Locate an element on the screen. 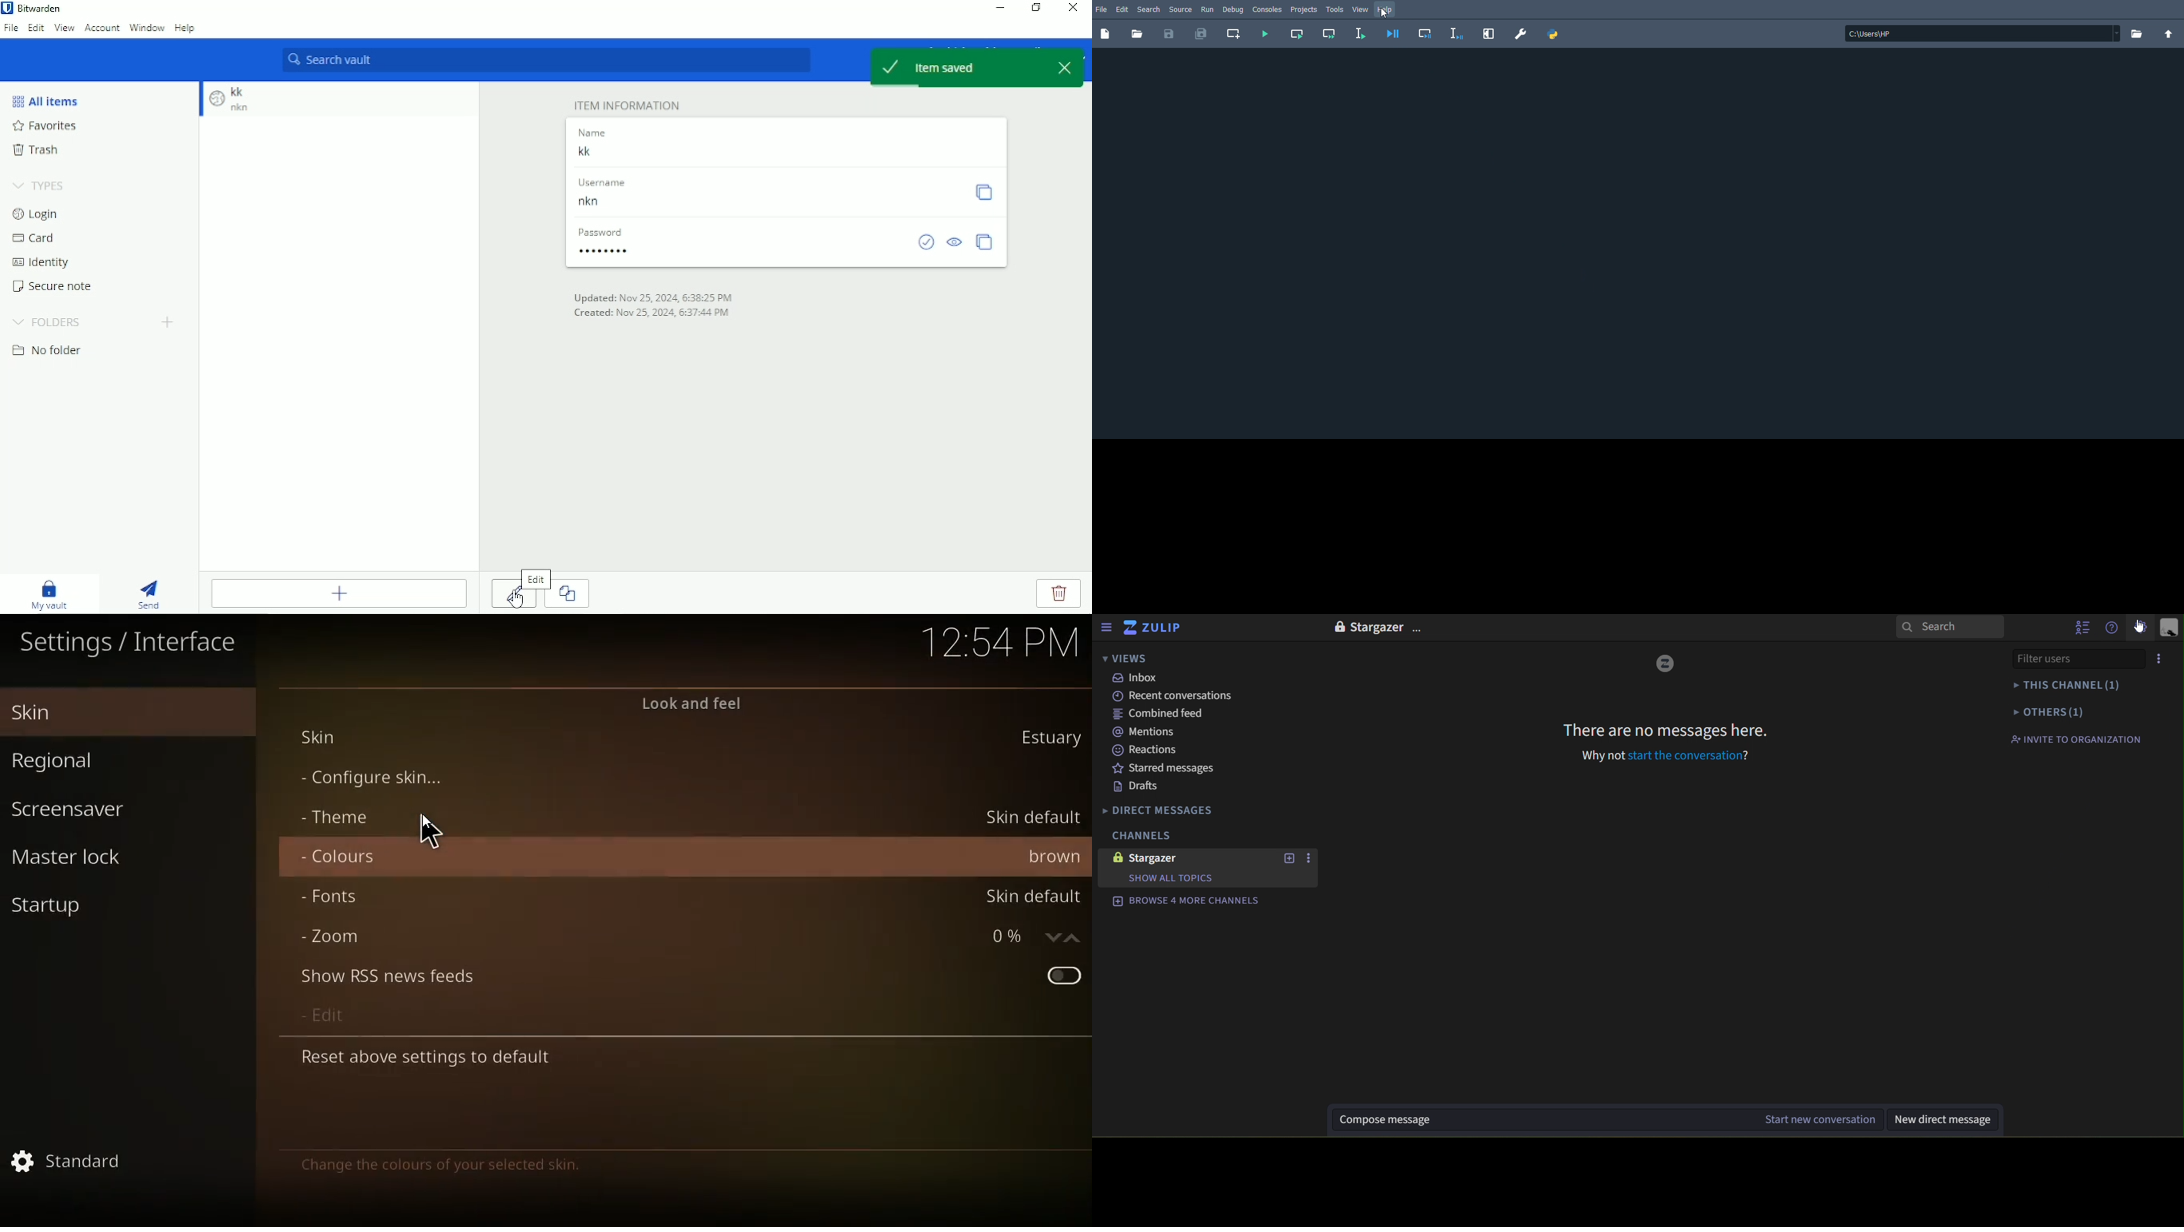 This screenshot has width=2184, height=1232. Change to parent directory is located at coordinates (2169, 34).